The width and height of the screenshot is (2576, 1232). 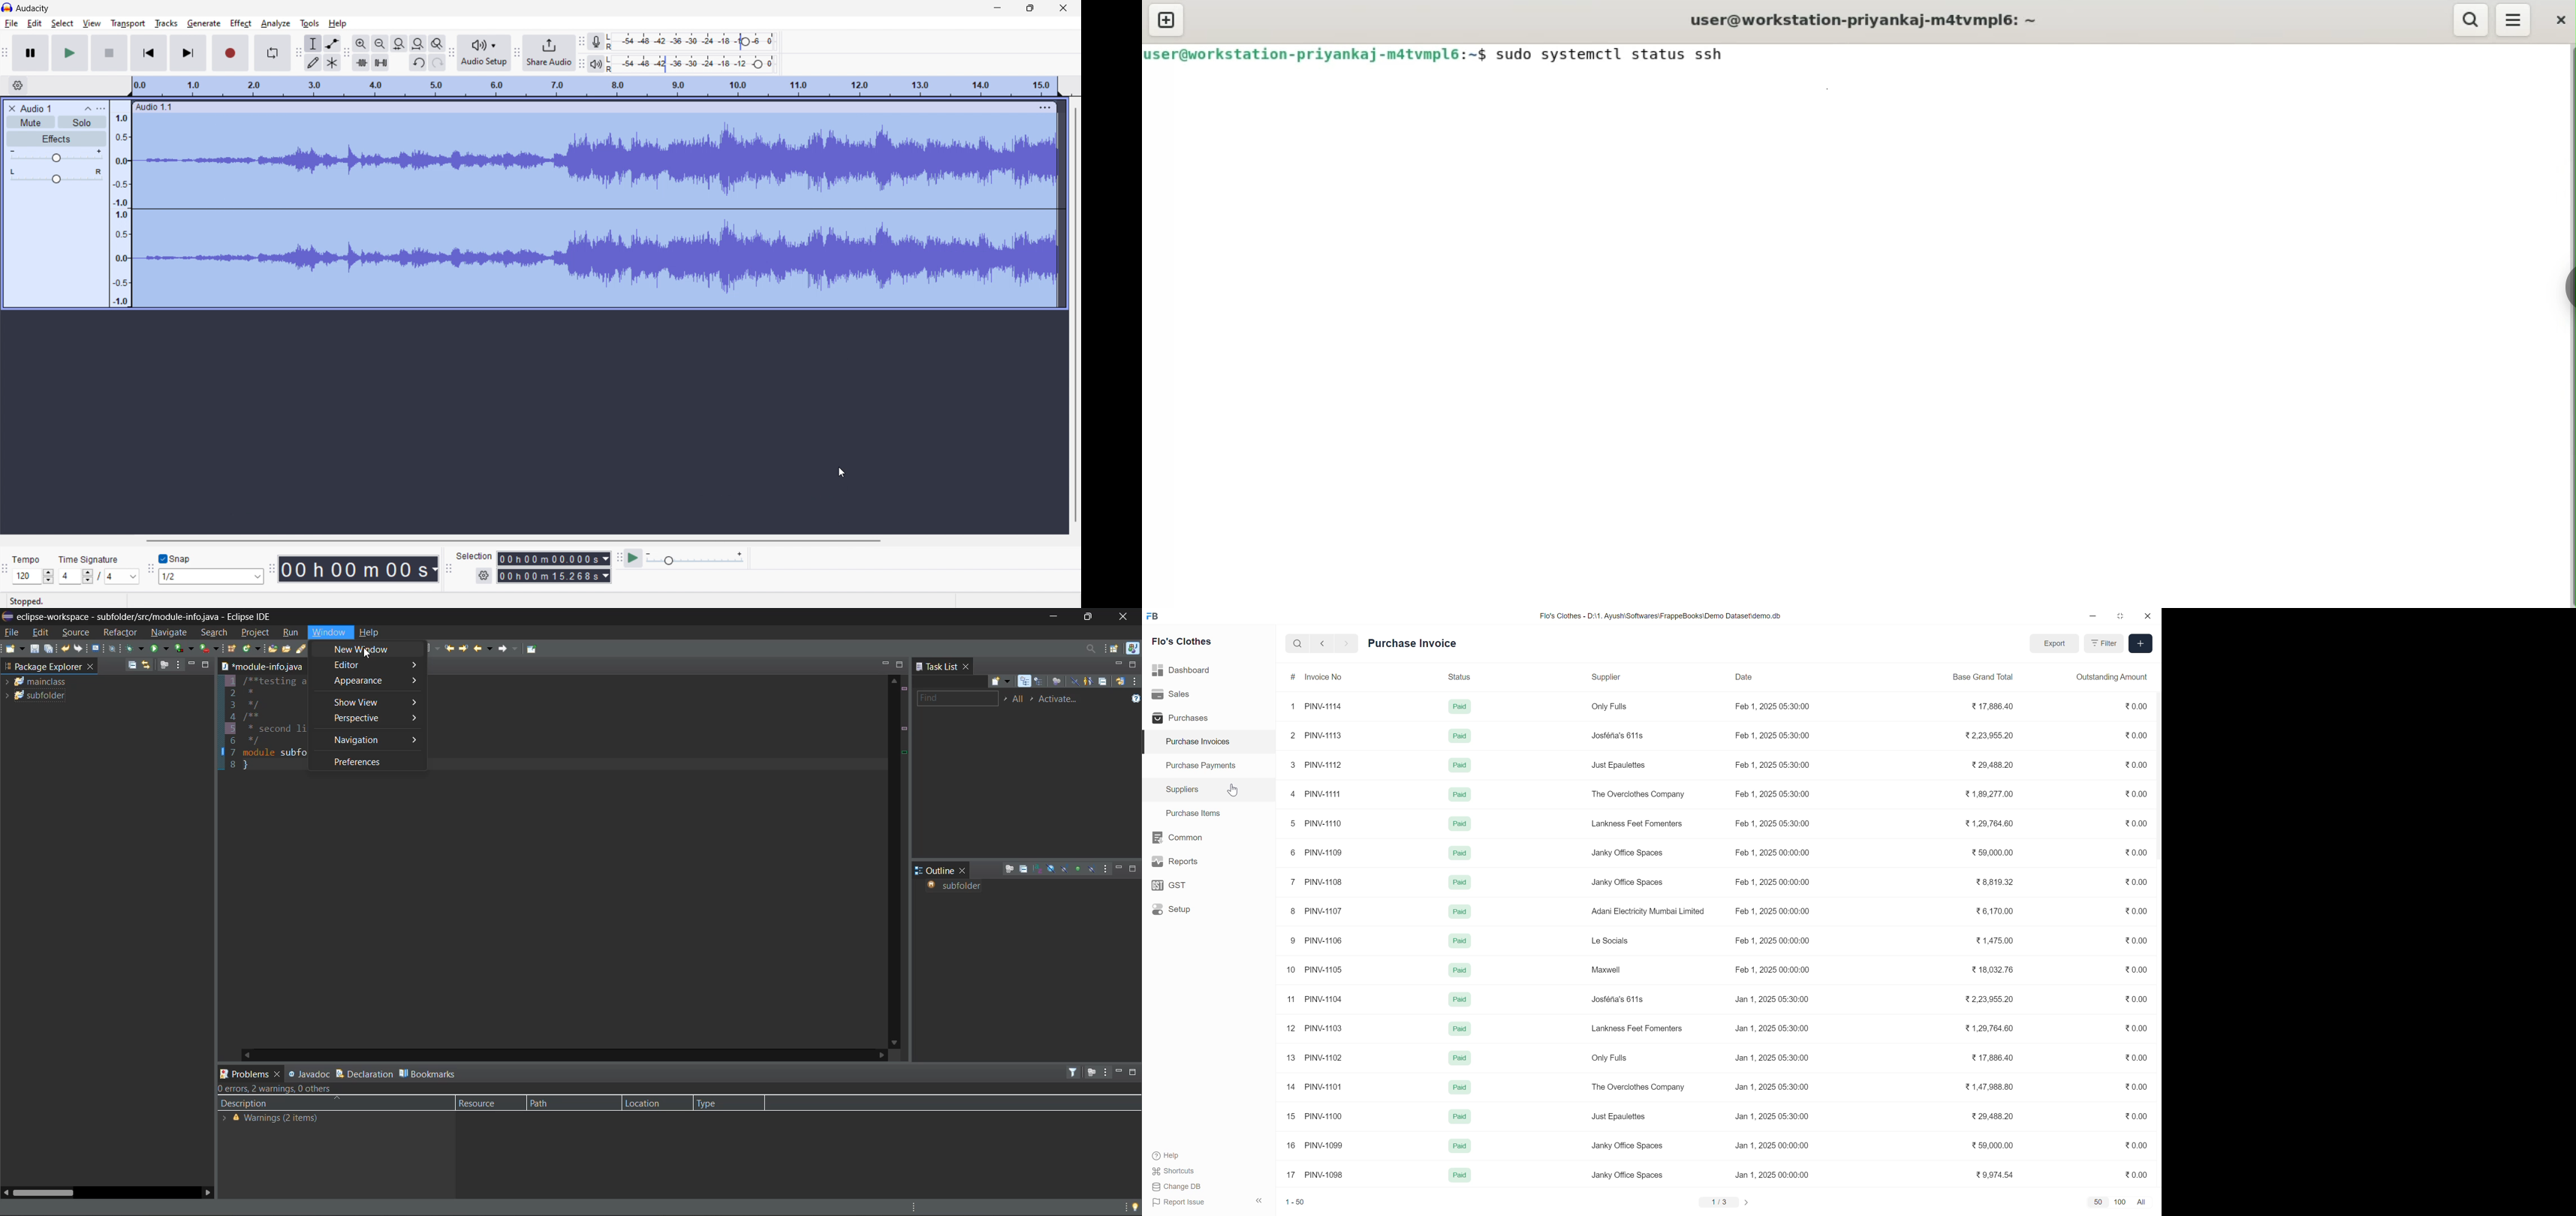 What do you see at coordinates (39, 683) in the screenshot?
I see `module 1` at bounding box center [39, 683].